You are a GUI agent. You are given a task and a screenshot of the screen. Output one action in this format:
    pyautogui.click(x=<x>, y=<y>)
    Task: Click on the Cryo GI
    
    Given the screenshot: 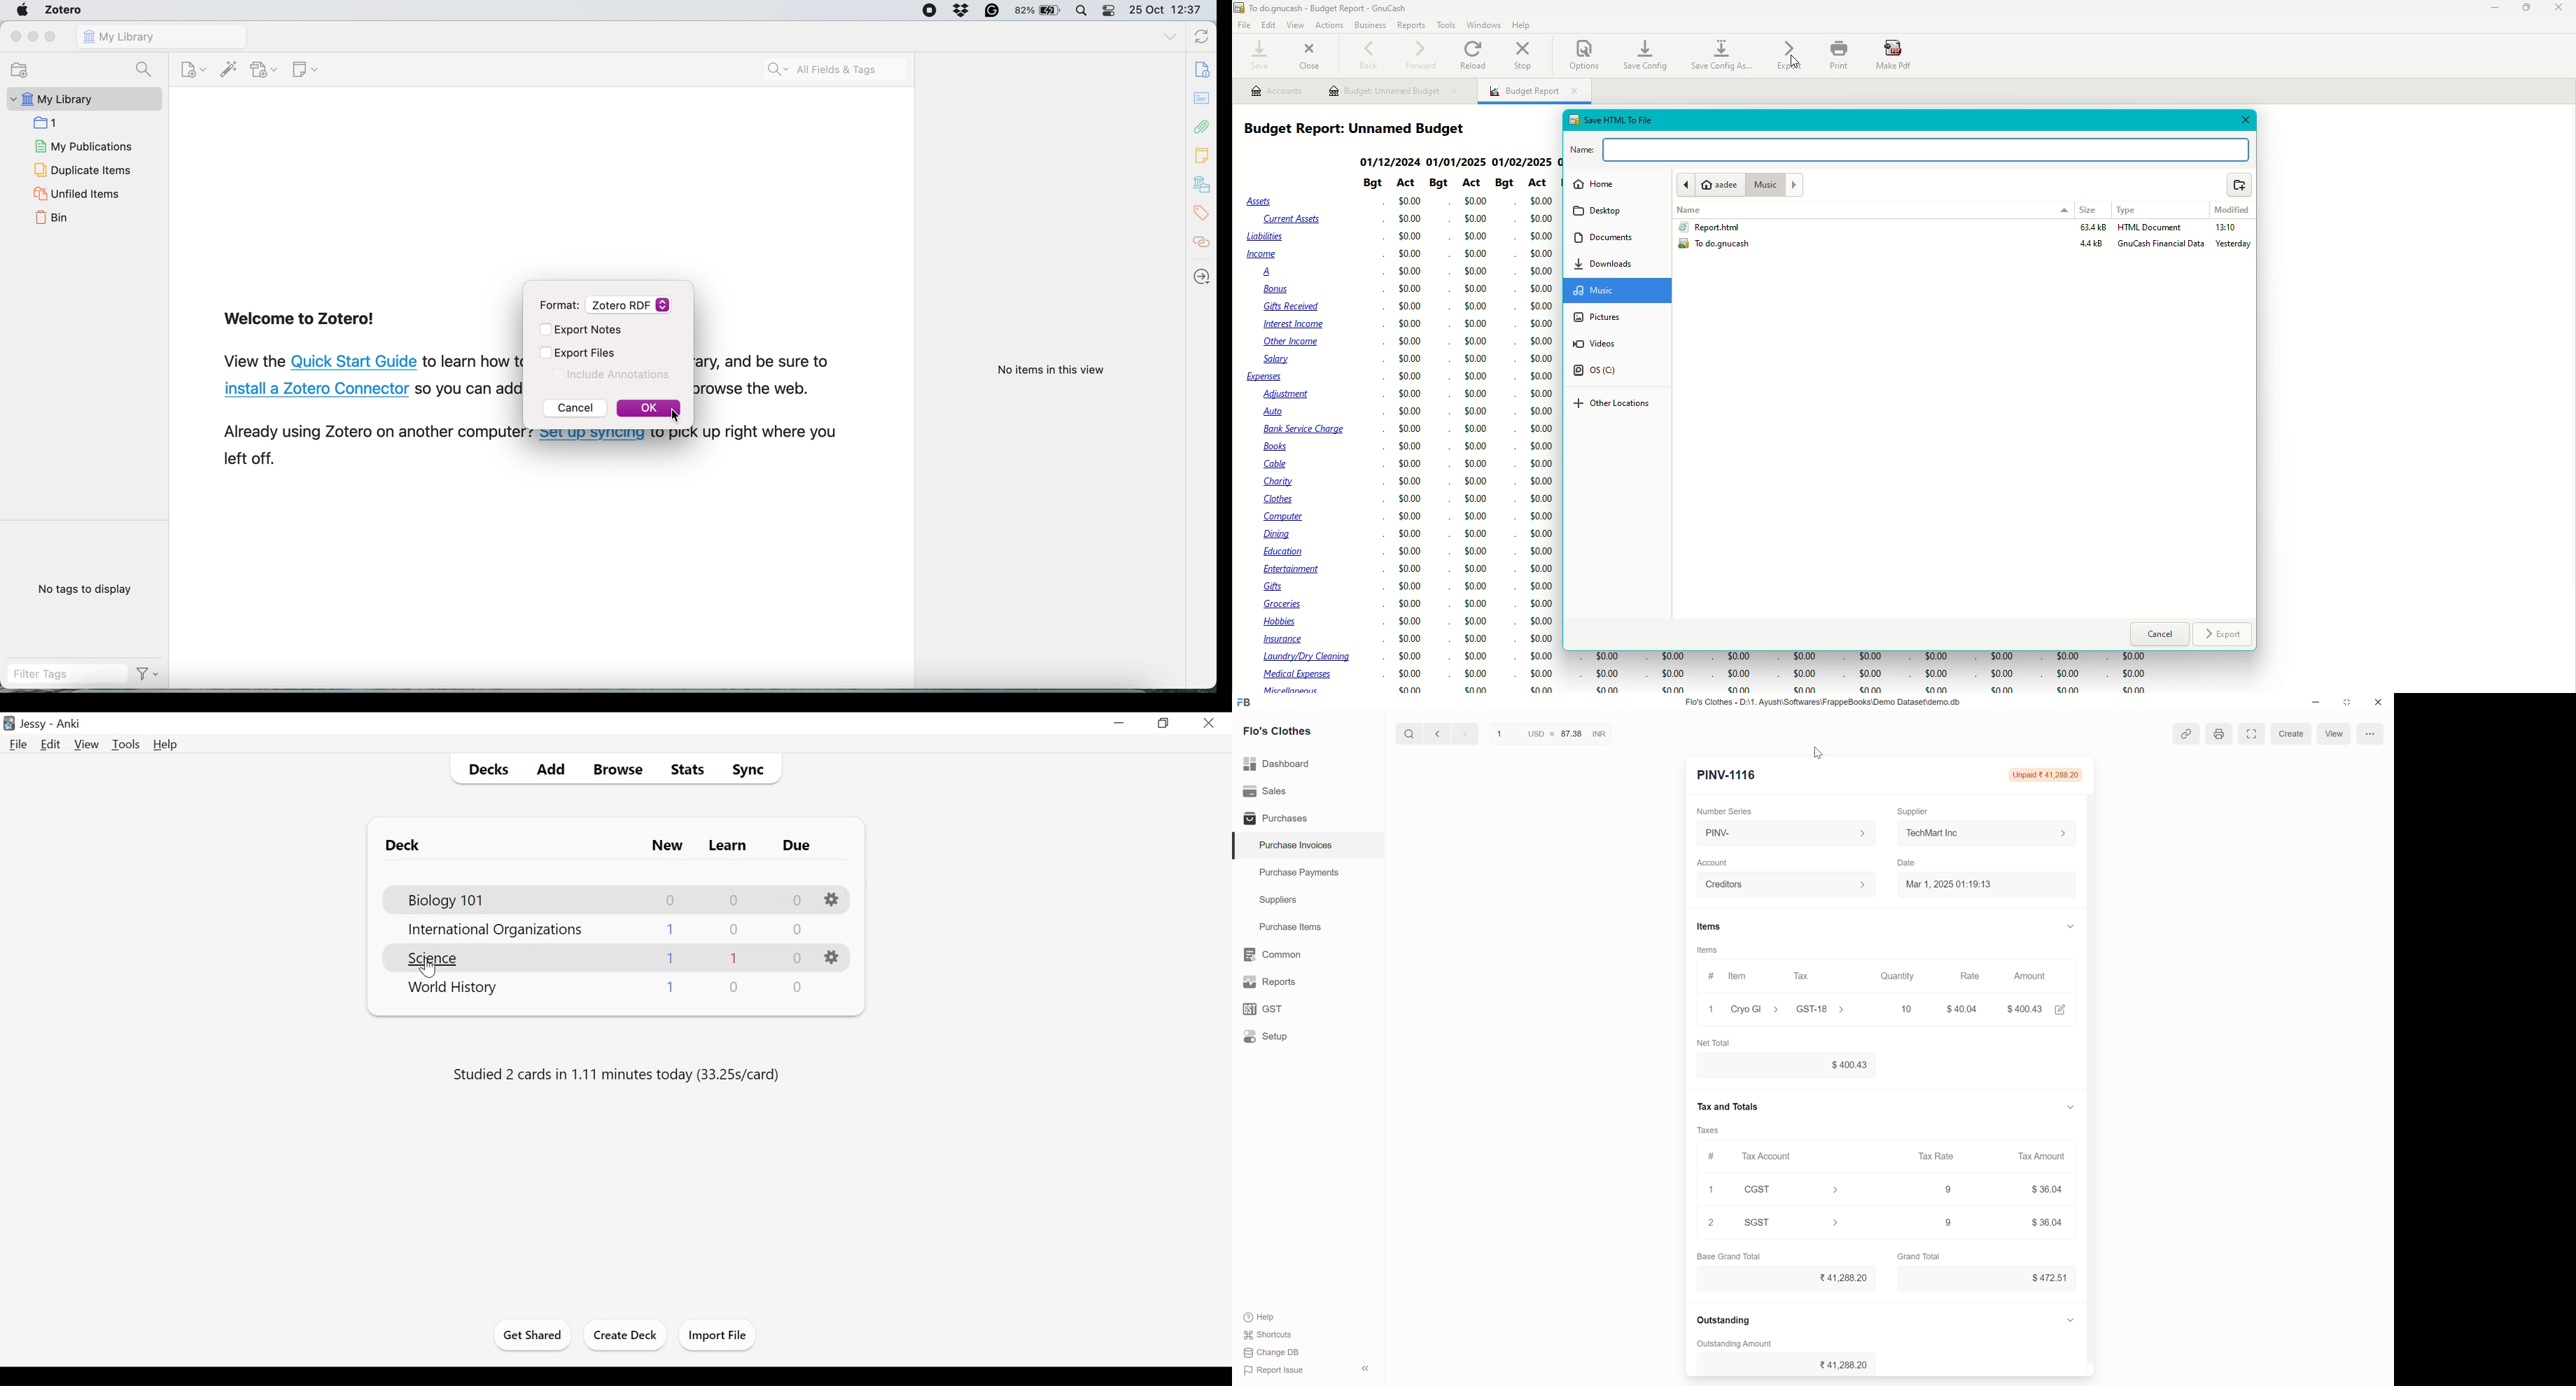 What is the action you would take?
    pyautogui.click(x=1755, y=1008)
    